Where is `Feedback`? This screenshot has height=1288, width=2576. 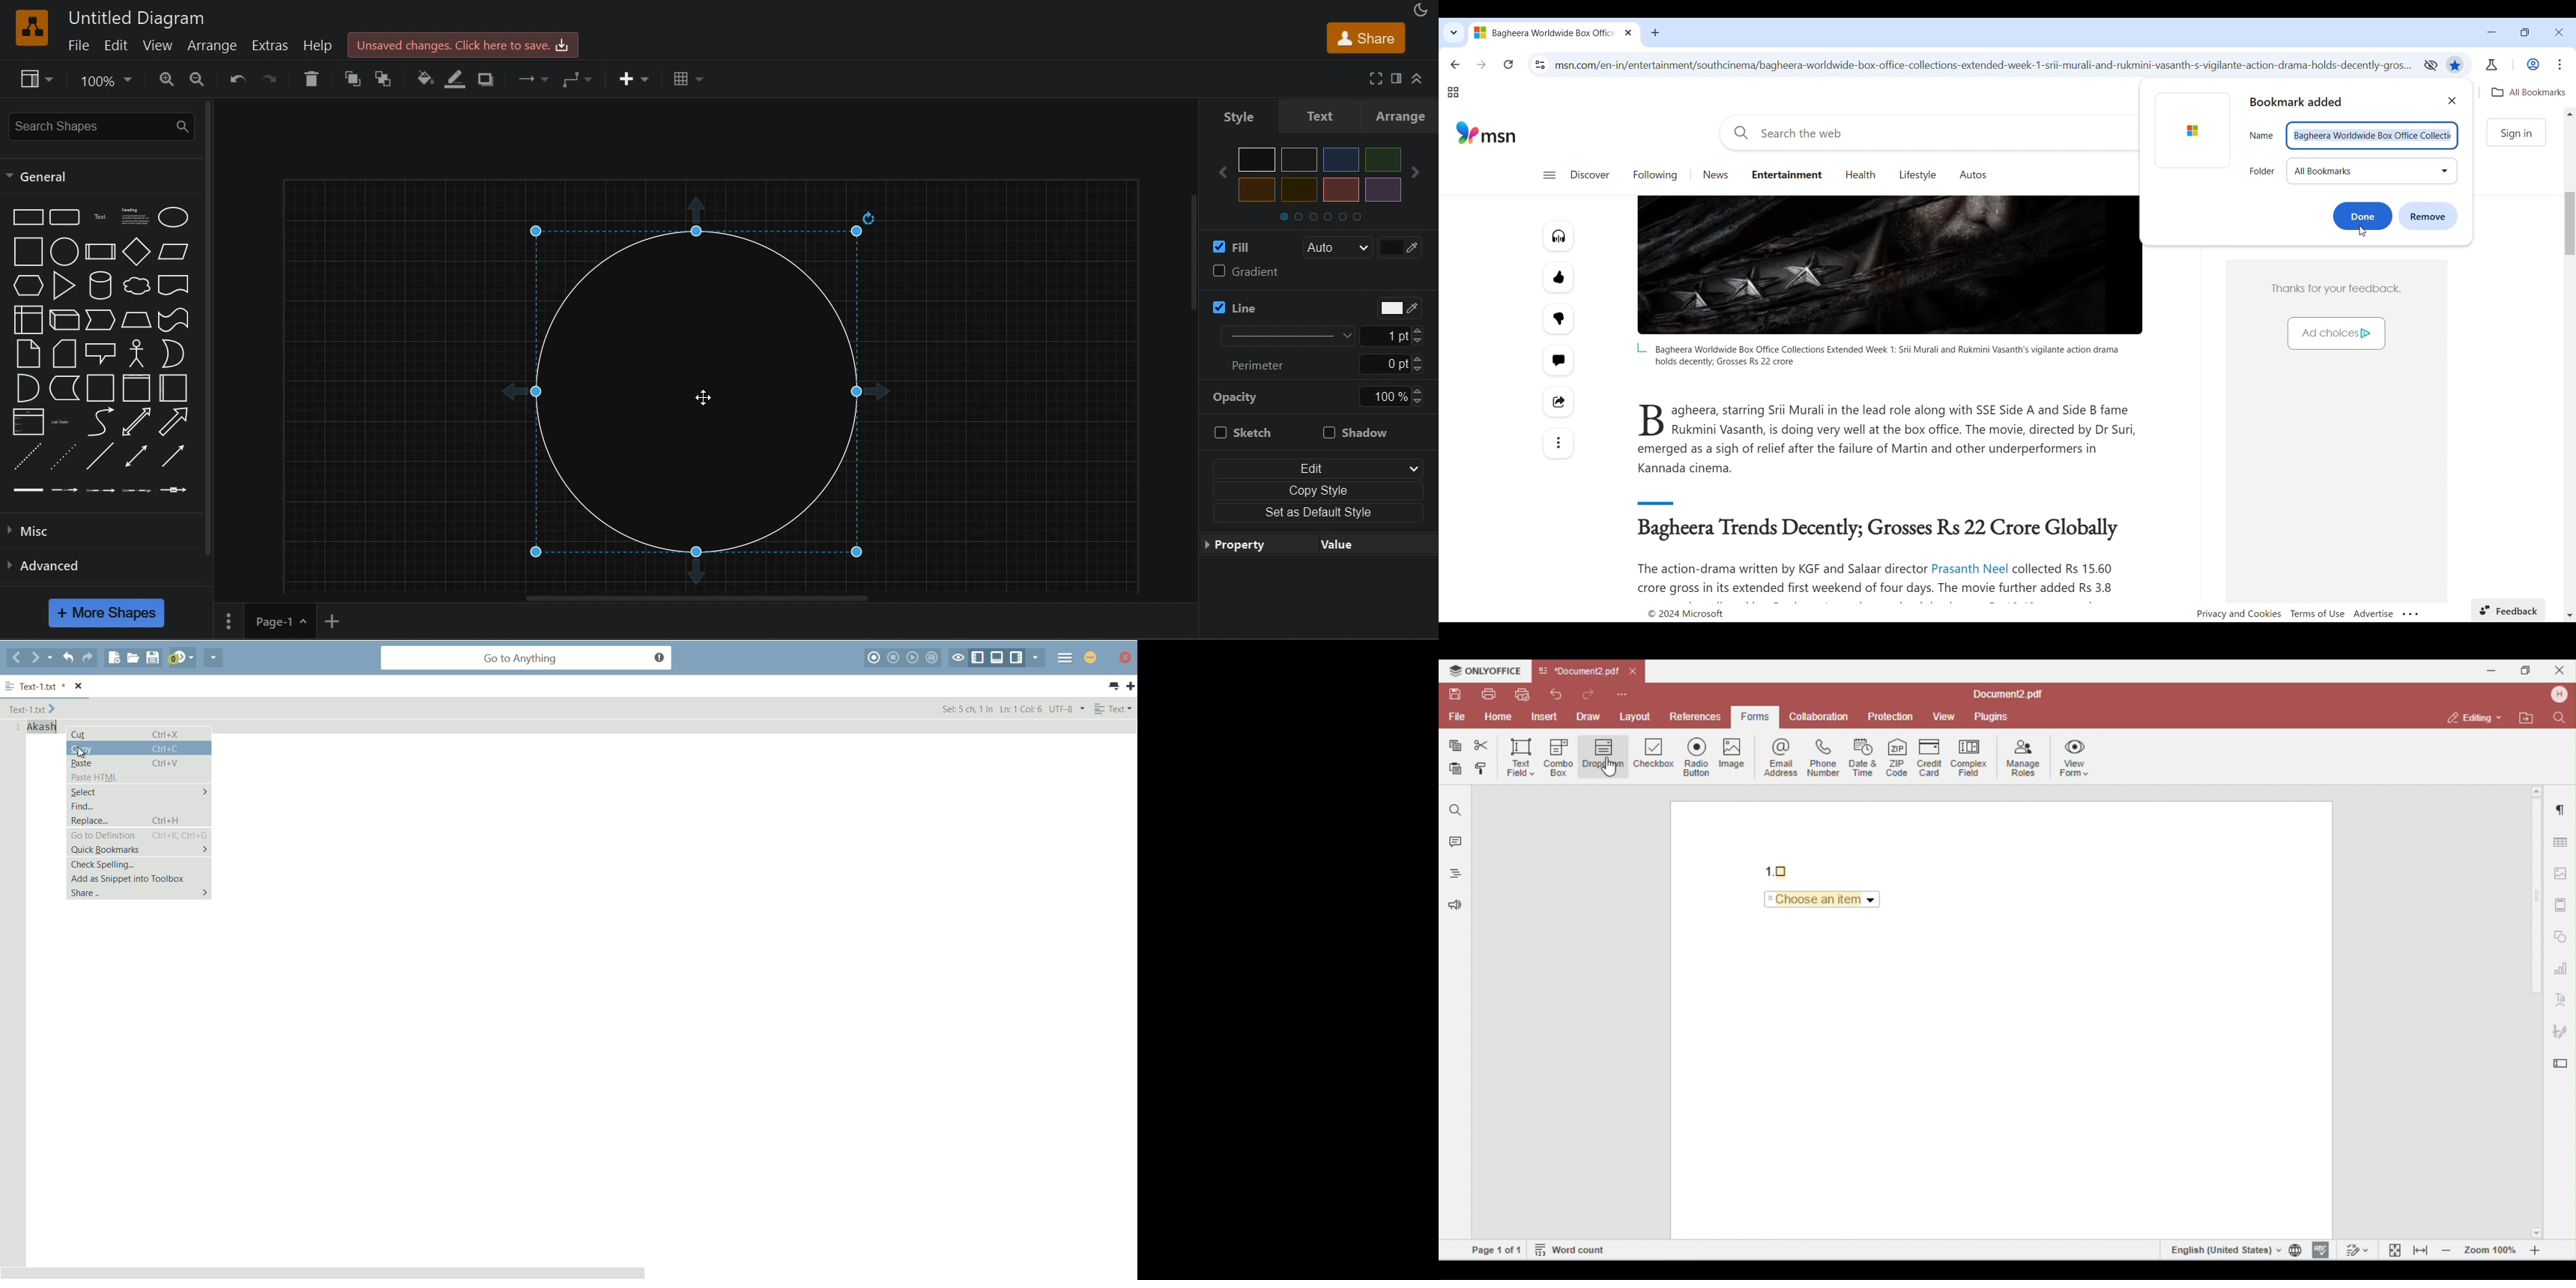 Feedback is located at coordinates (2510, 608).